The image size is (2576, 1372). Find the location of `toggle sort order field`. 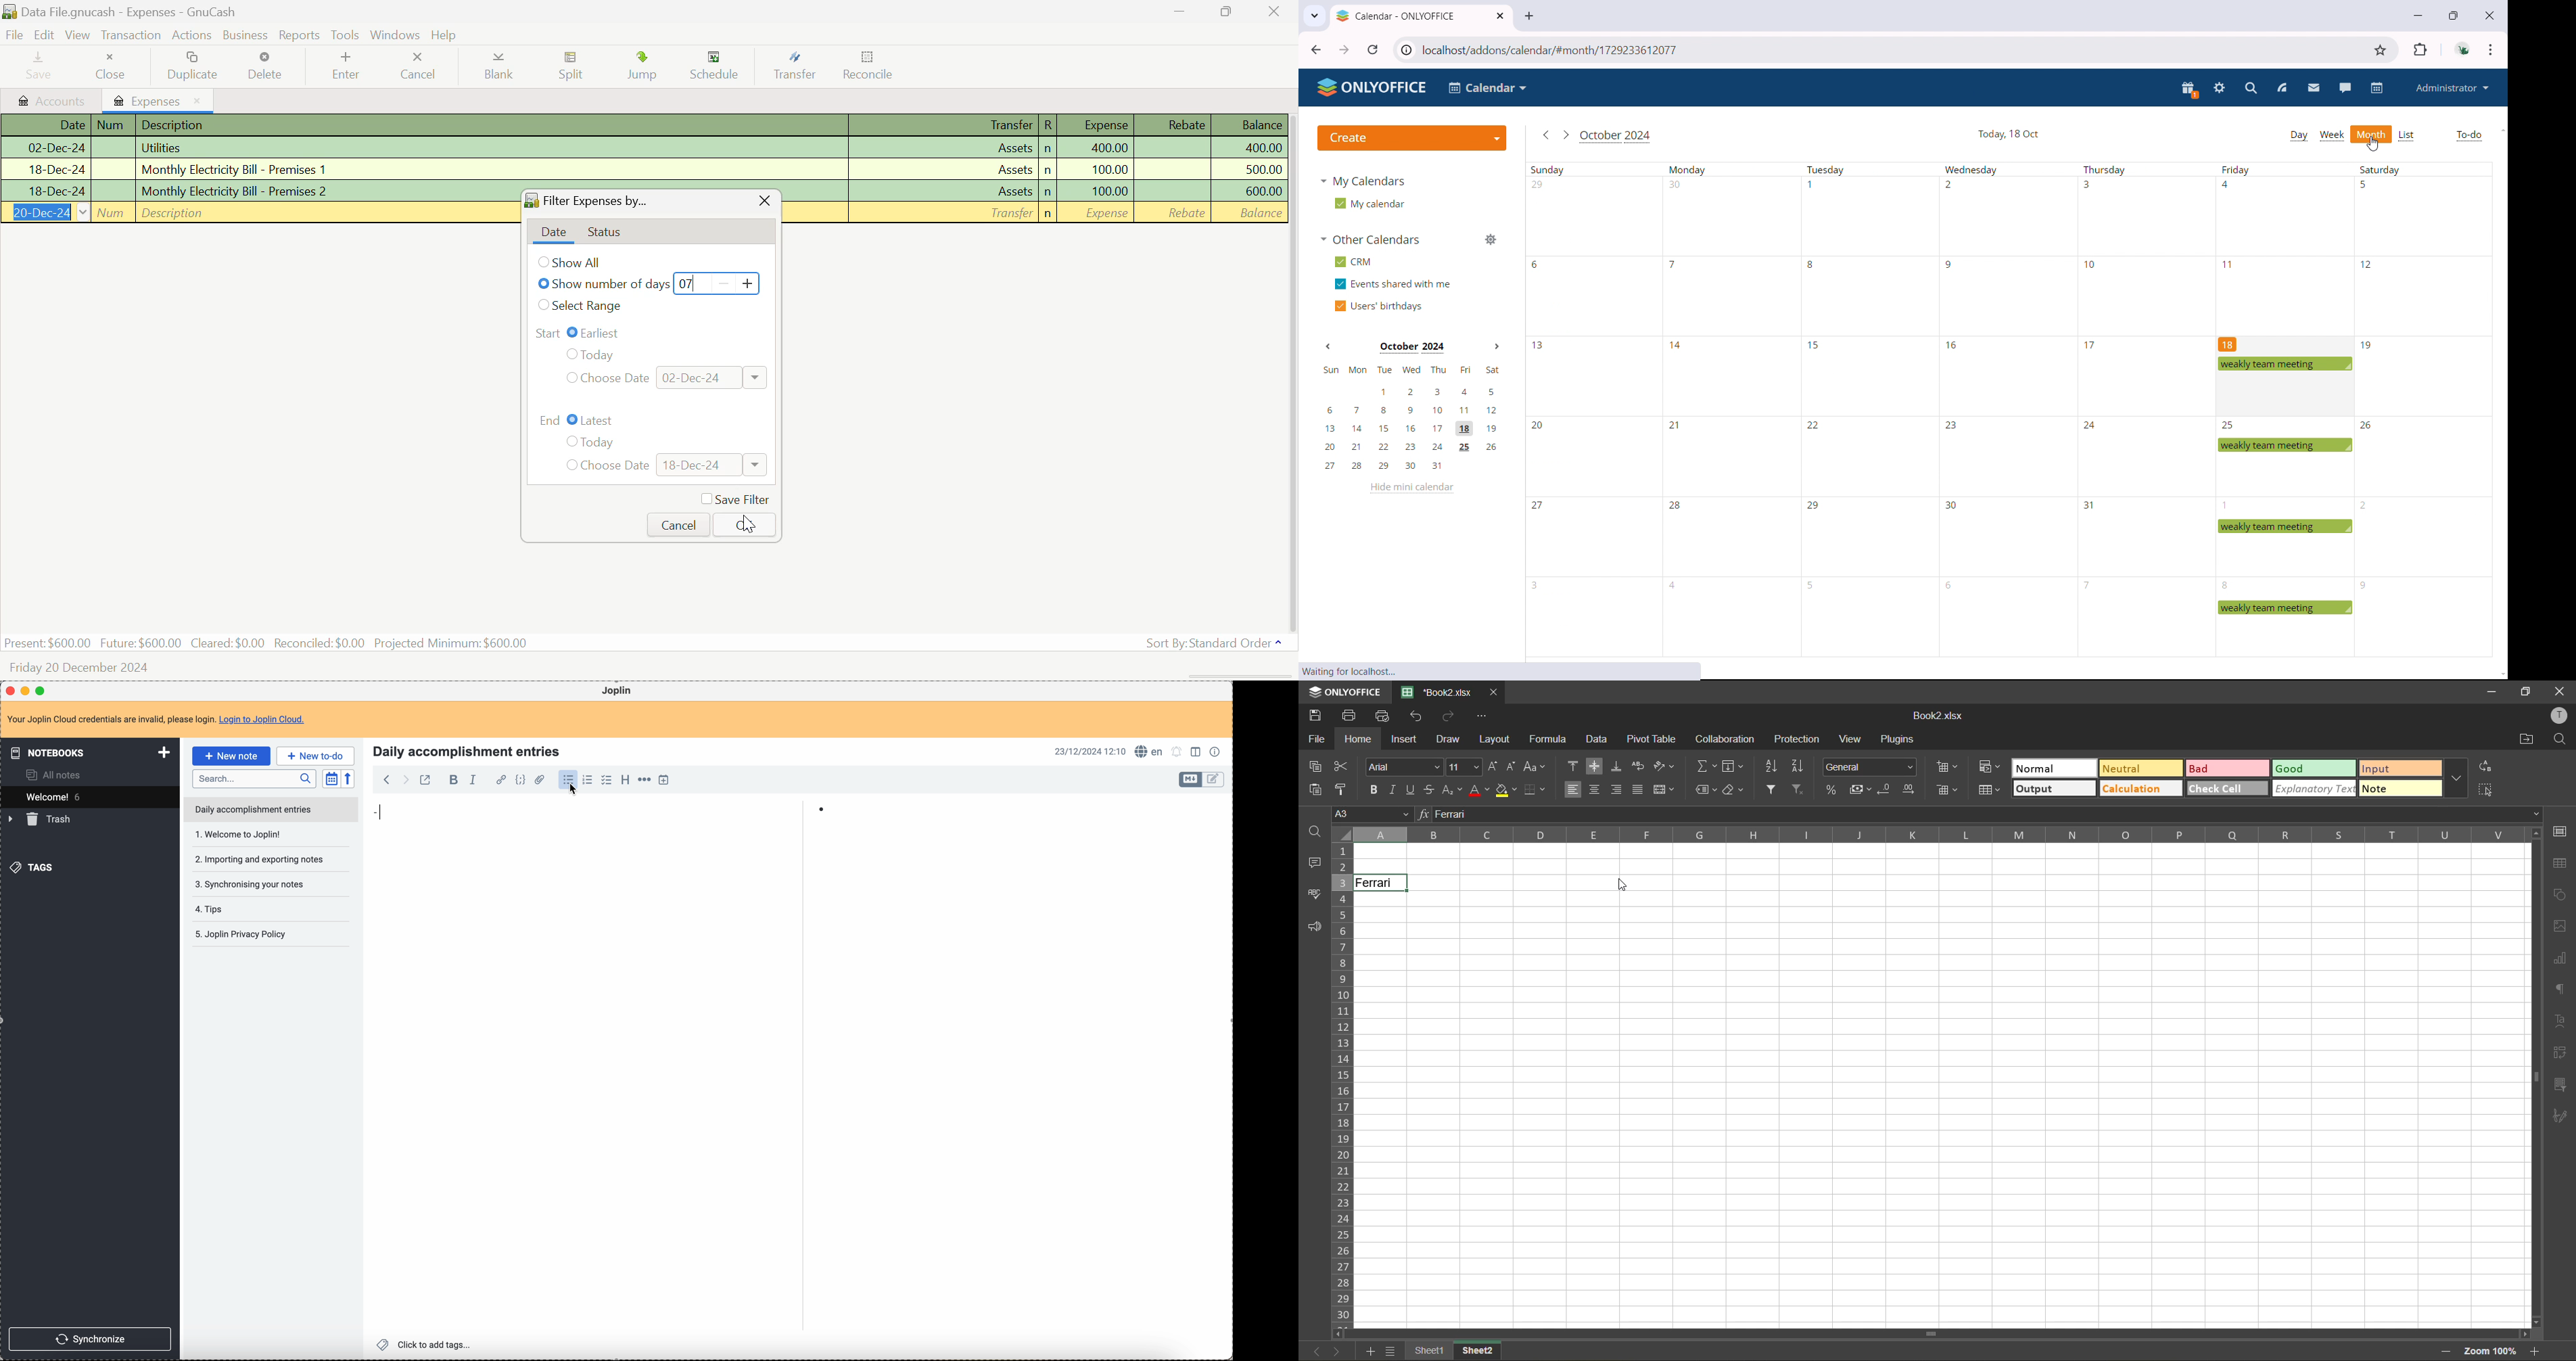

toggle sort order field is located at coordinates (331, 778).